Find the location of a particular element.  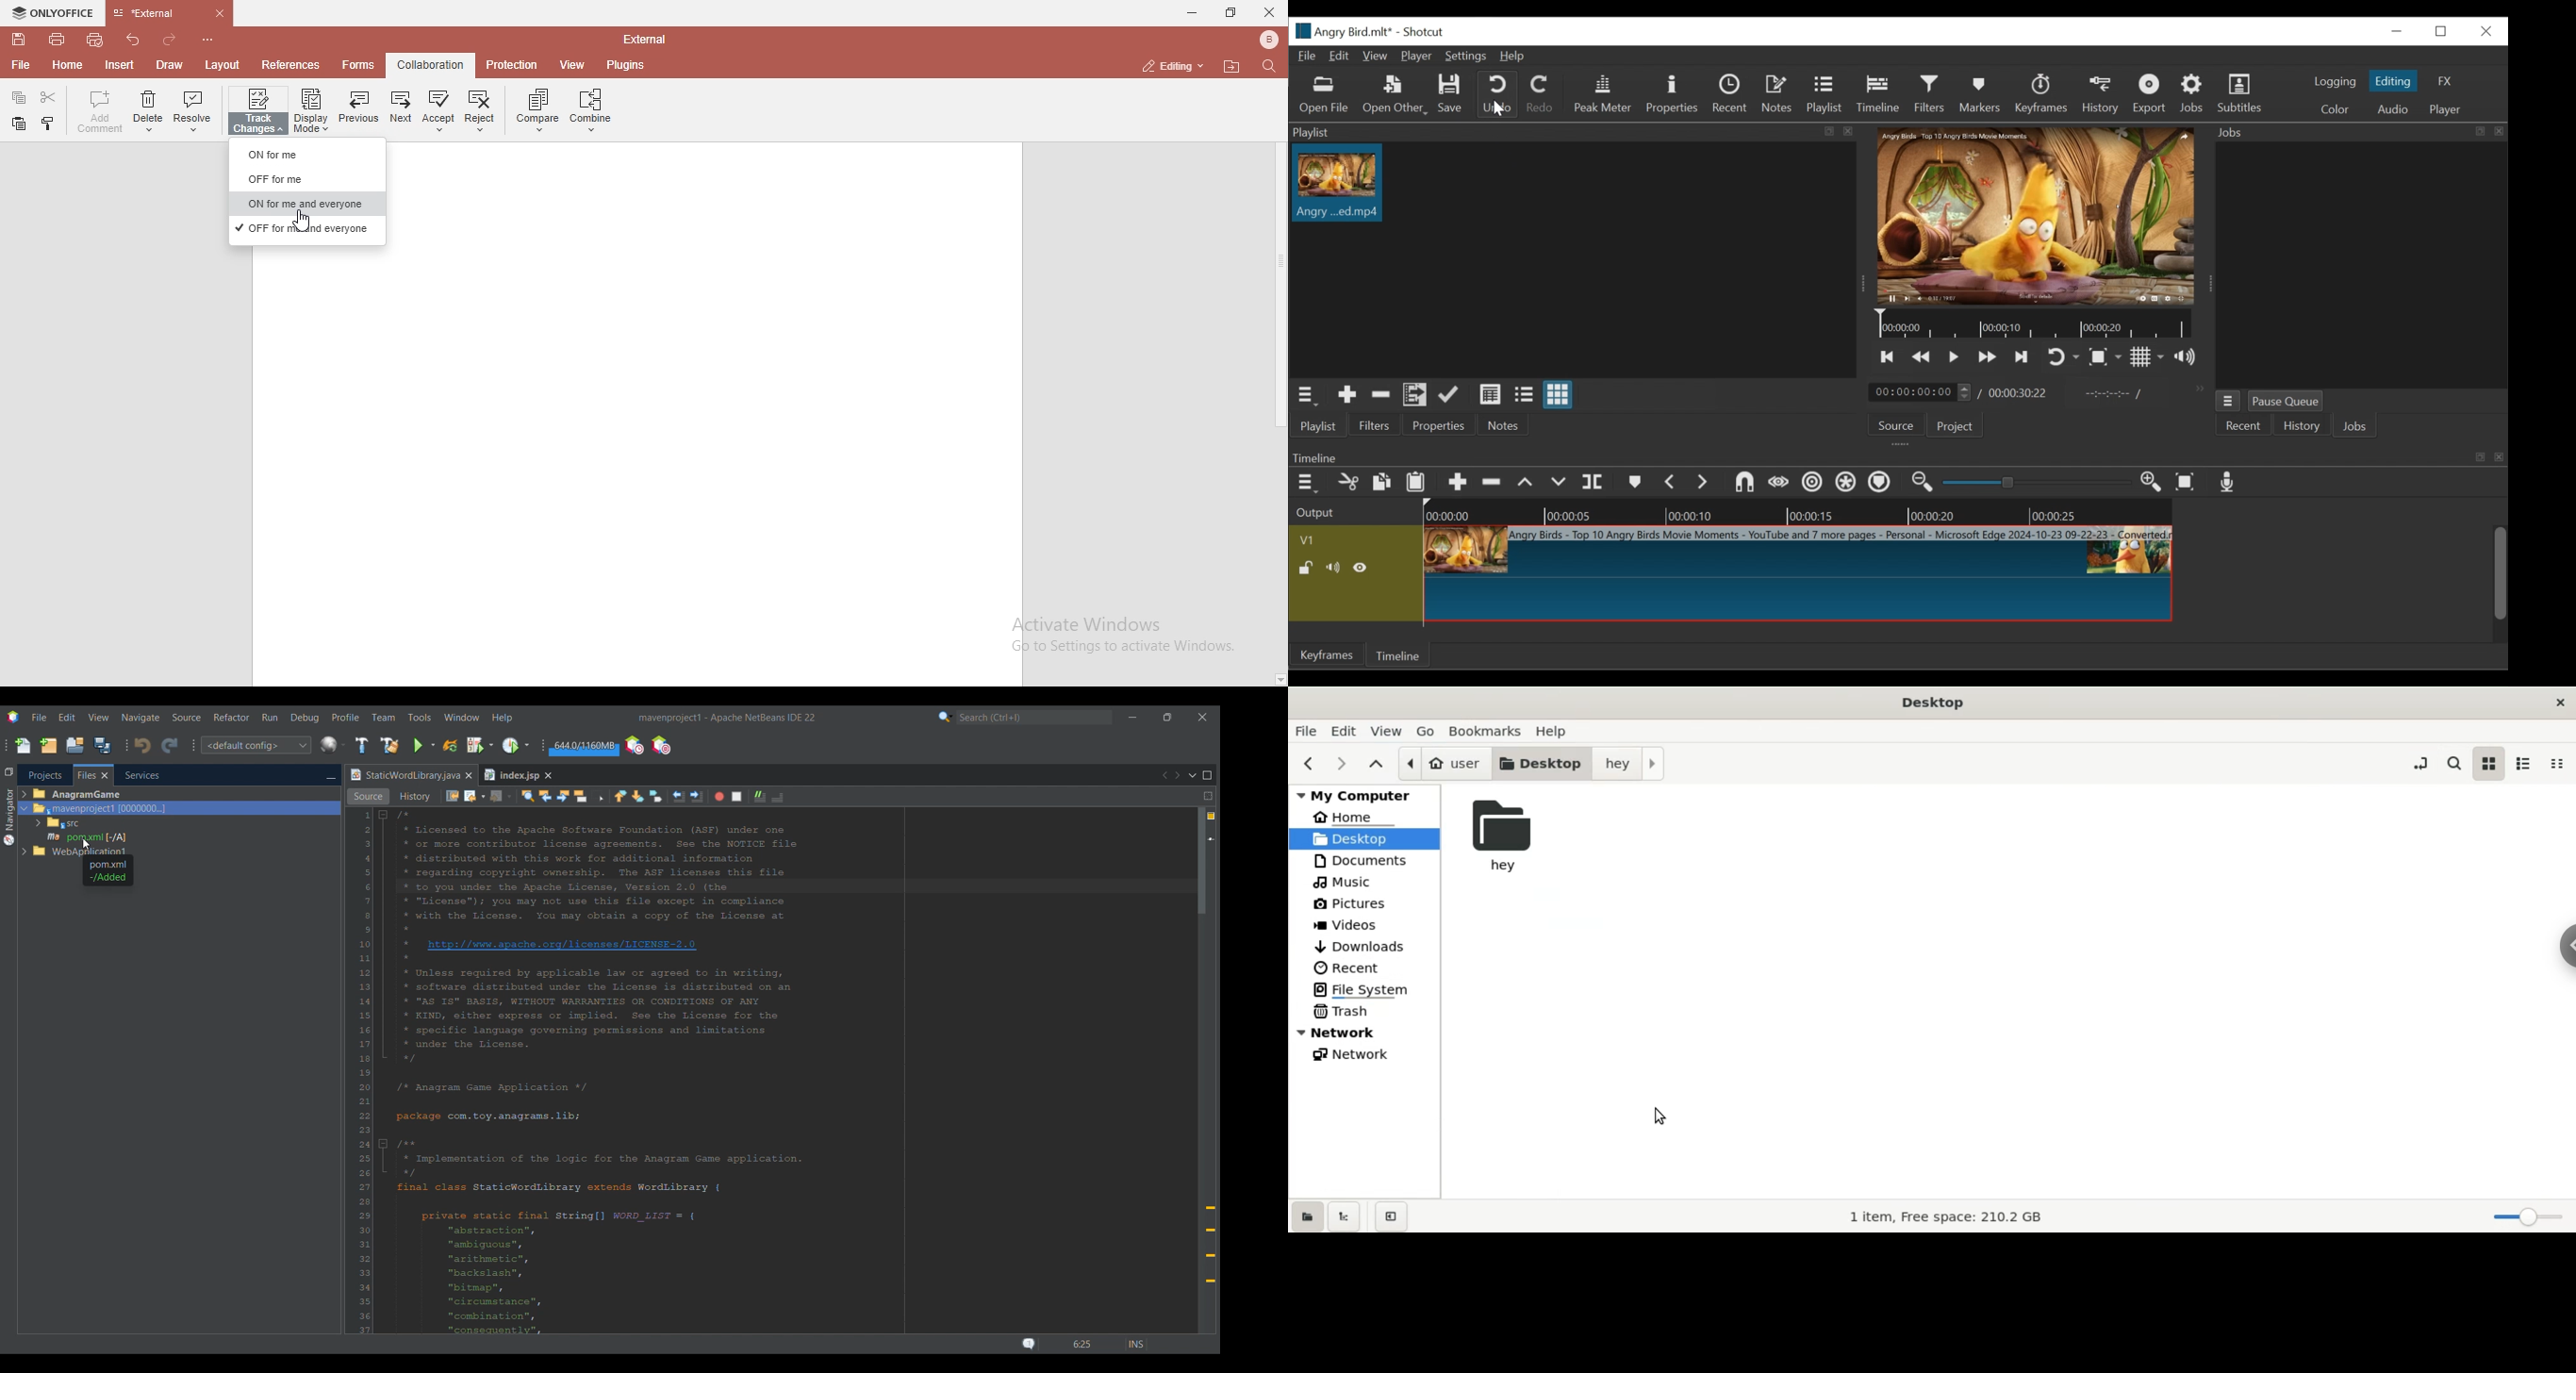

view is located at coordinates (574, 66).